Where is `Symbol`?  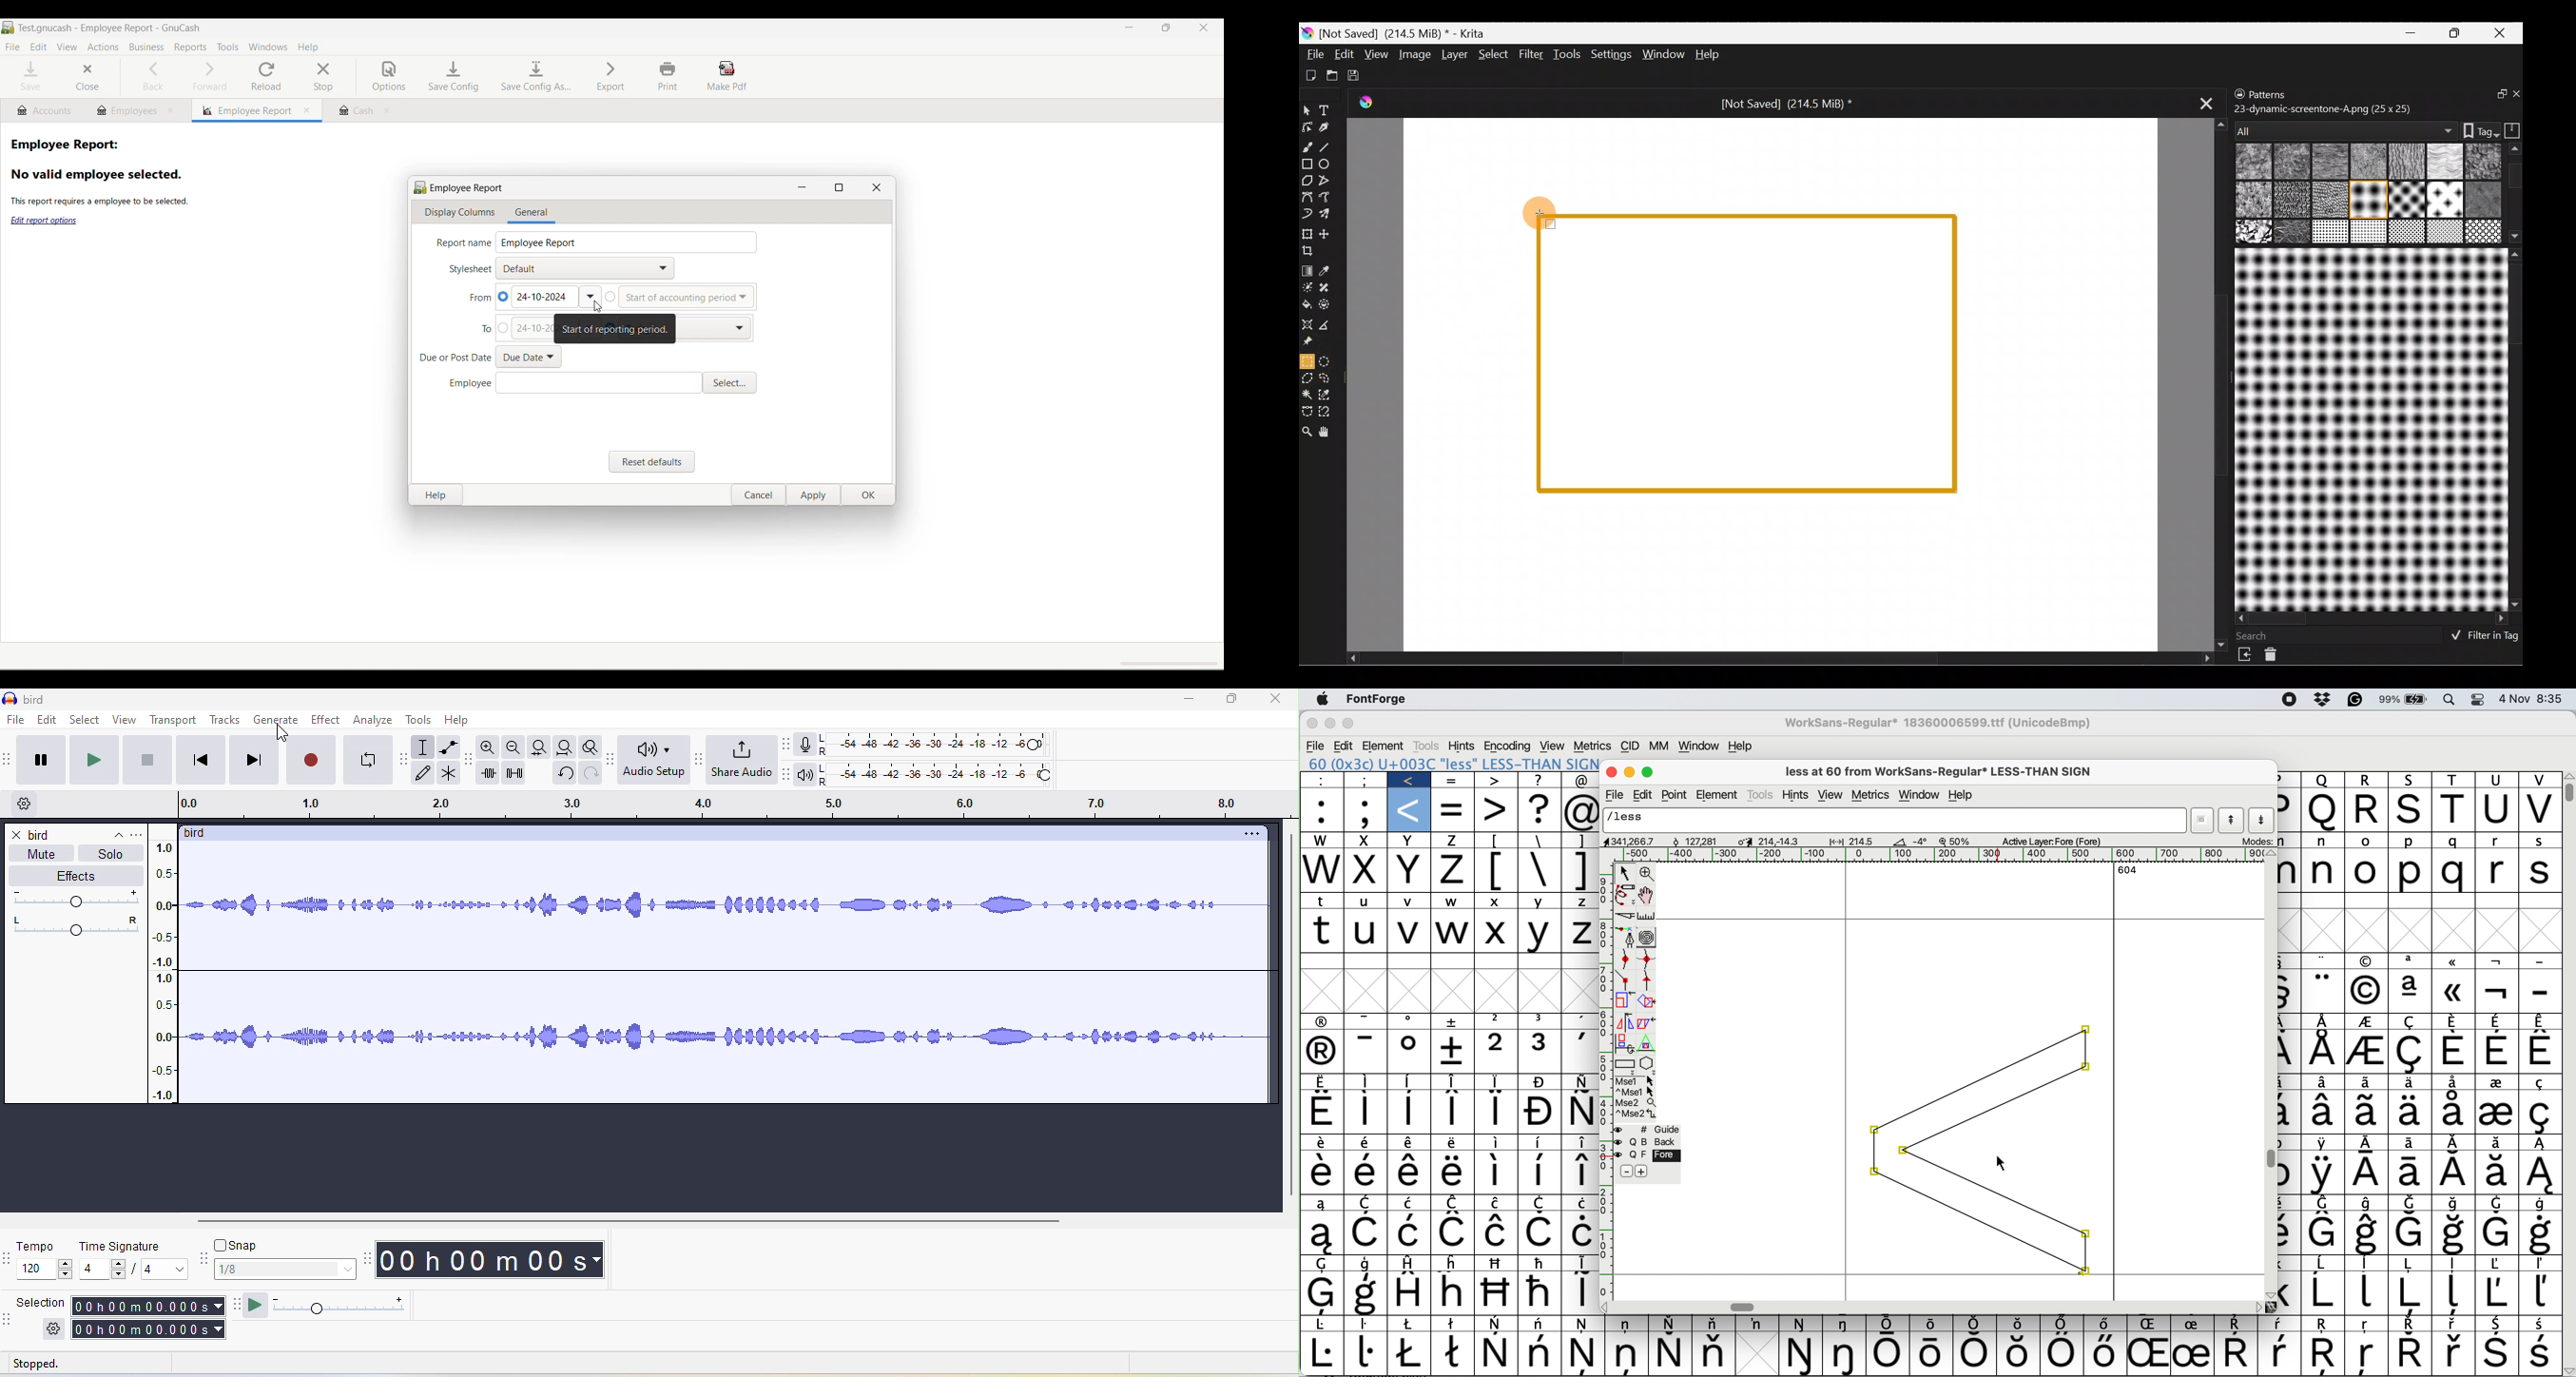 Symbol is located at coordinates (1499, 1262).